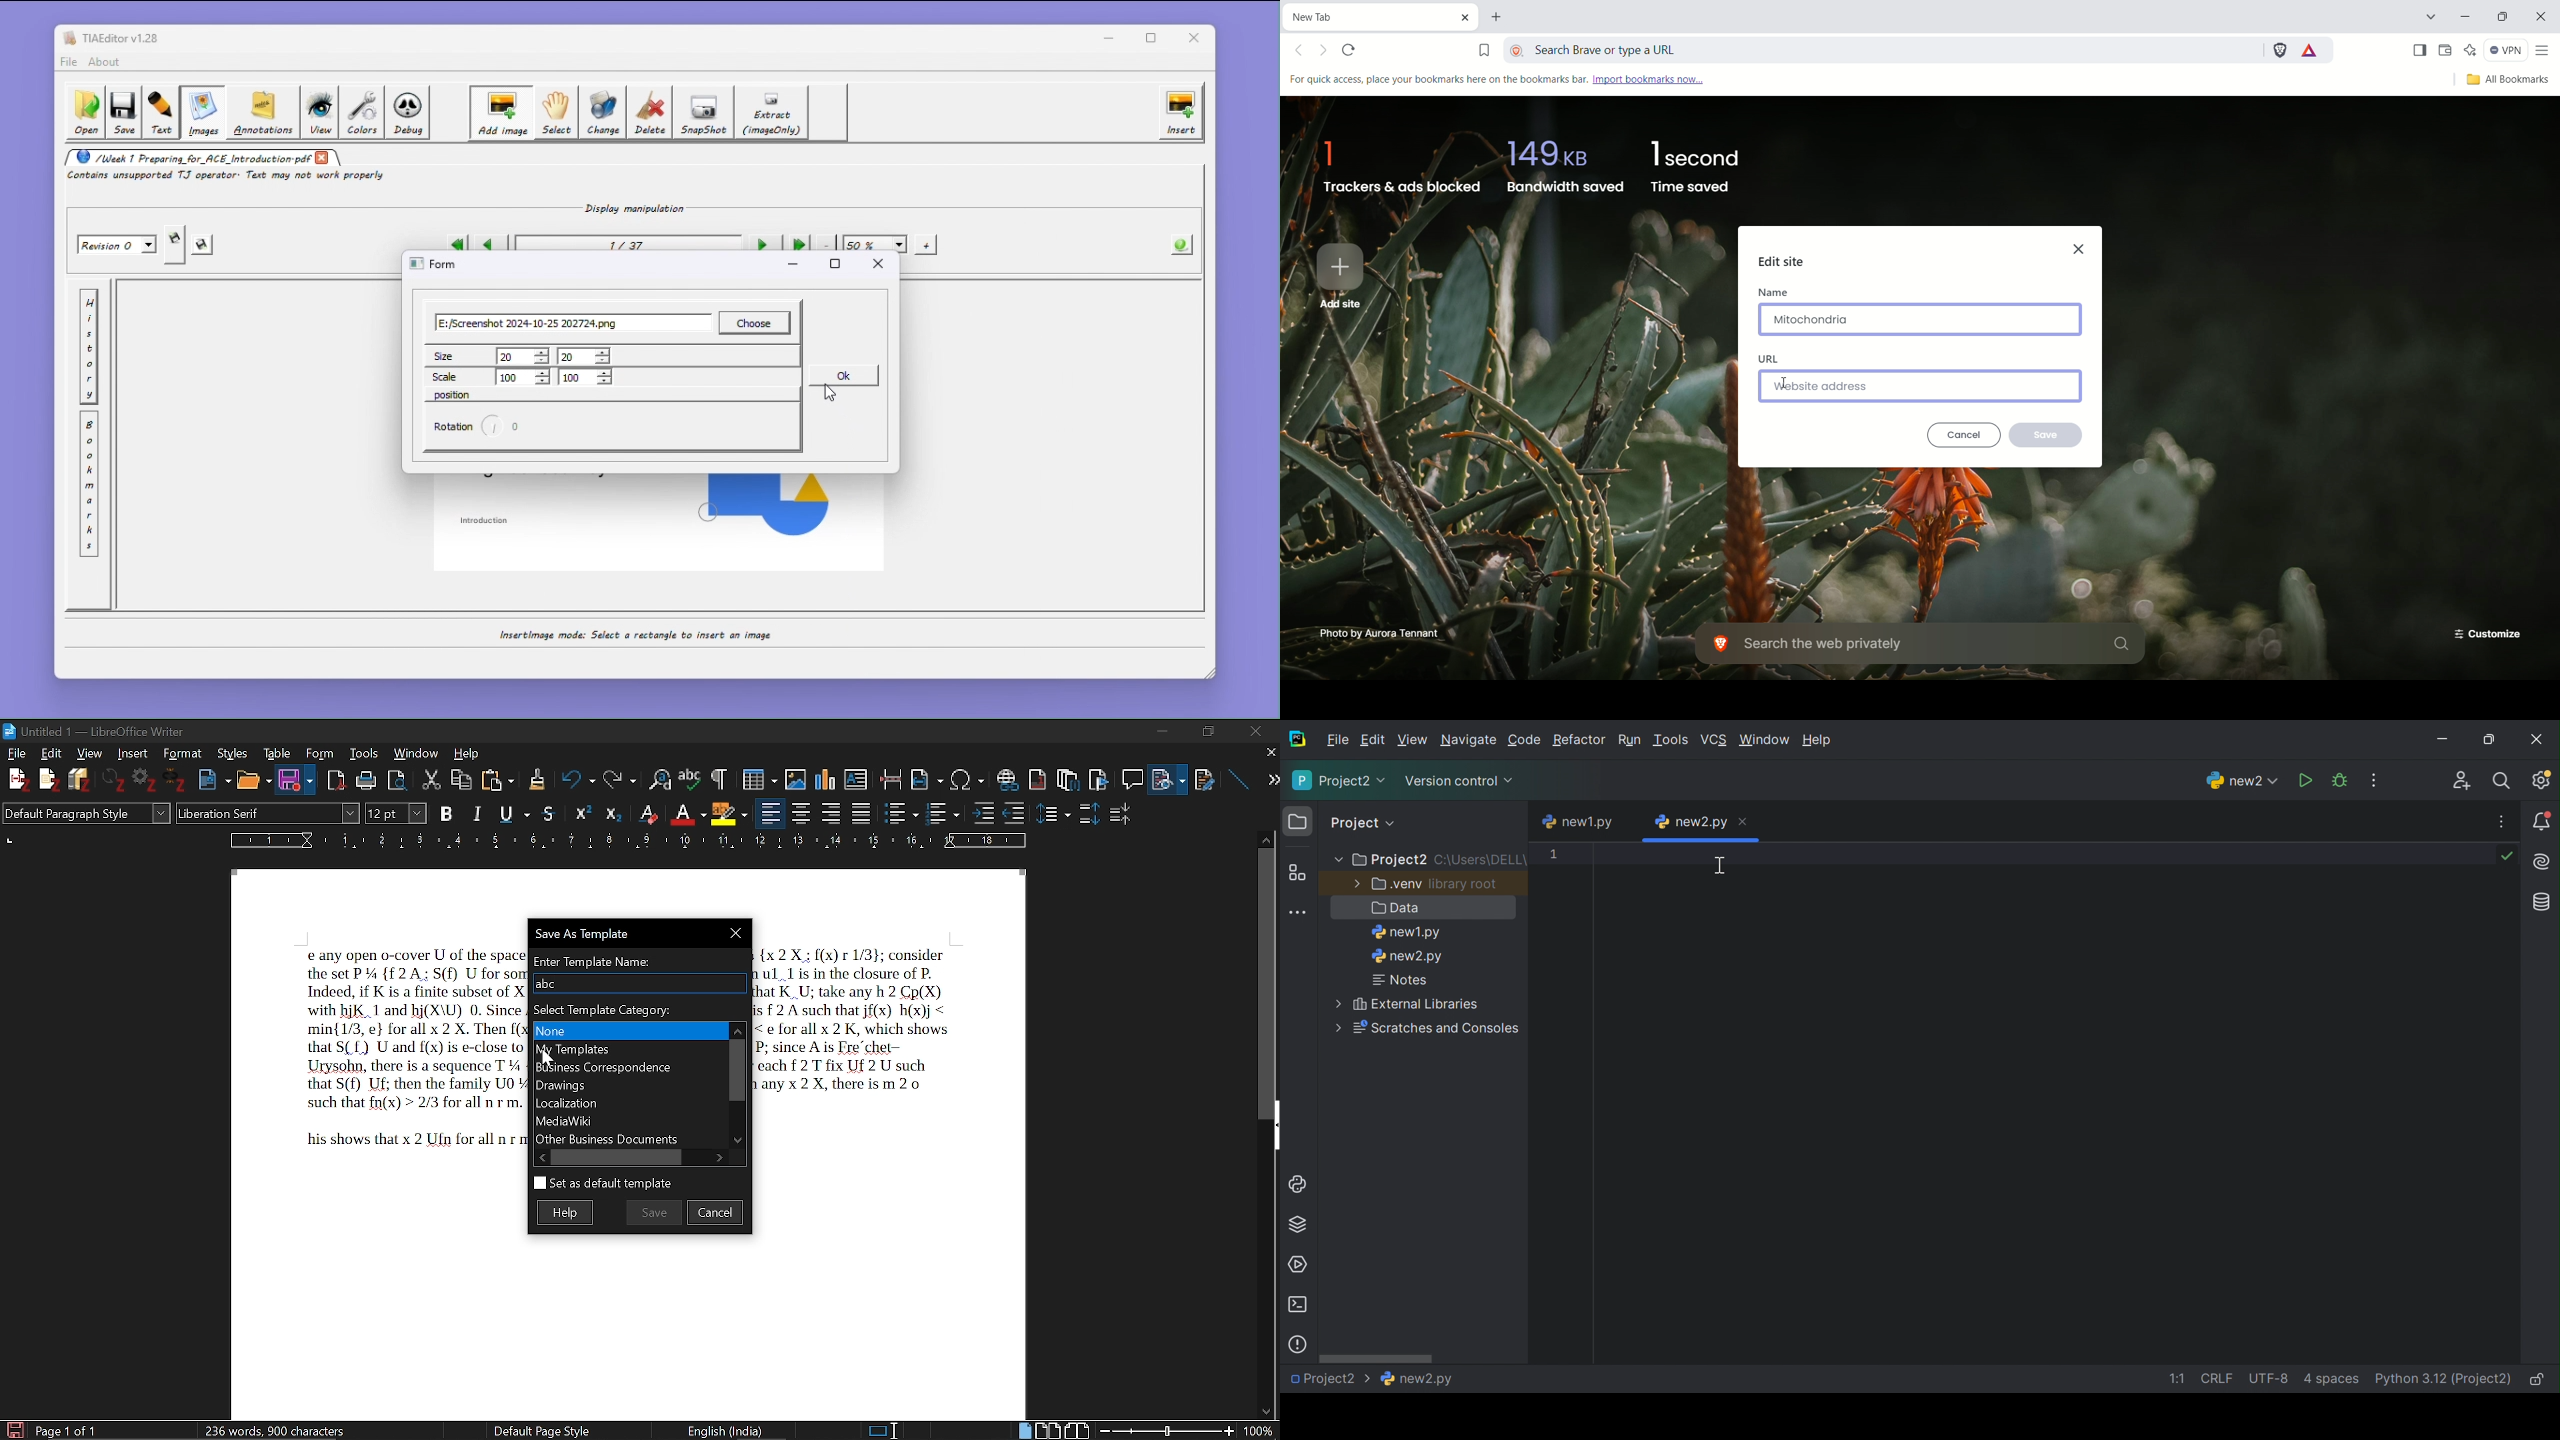 Image resolution: width=2576 pixels, height=1456 pixels. I want to click on Align right, so click(833, 812).